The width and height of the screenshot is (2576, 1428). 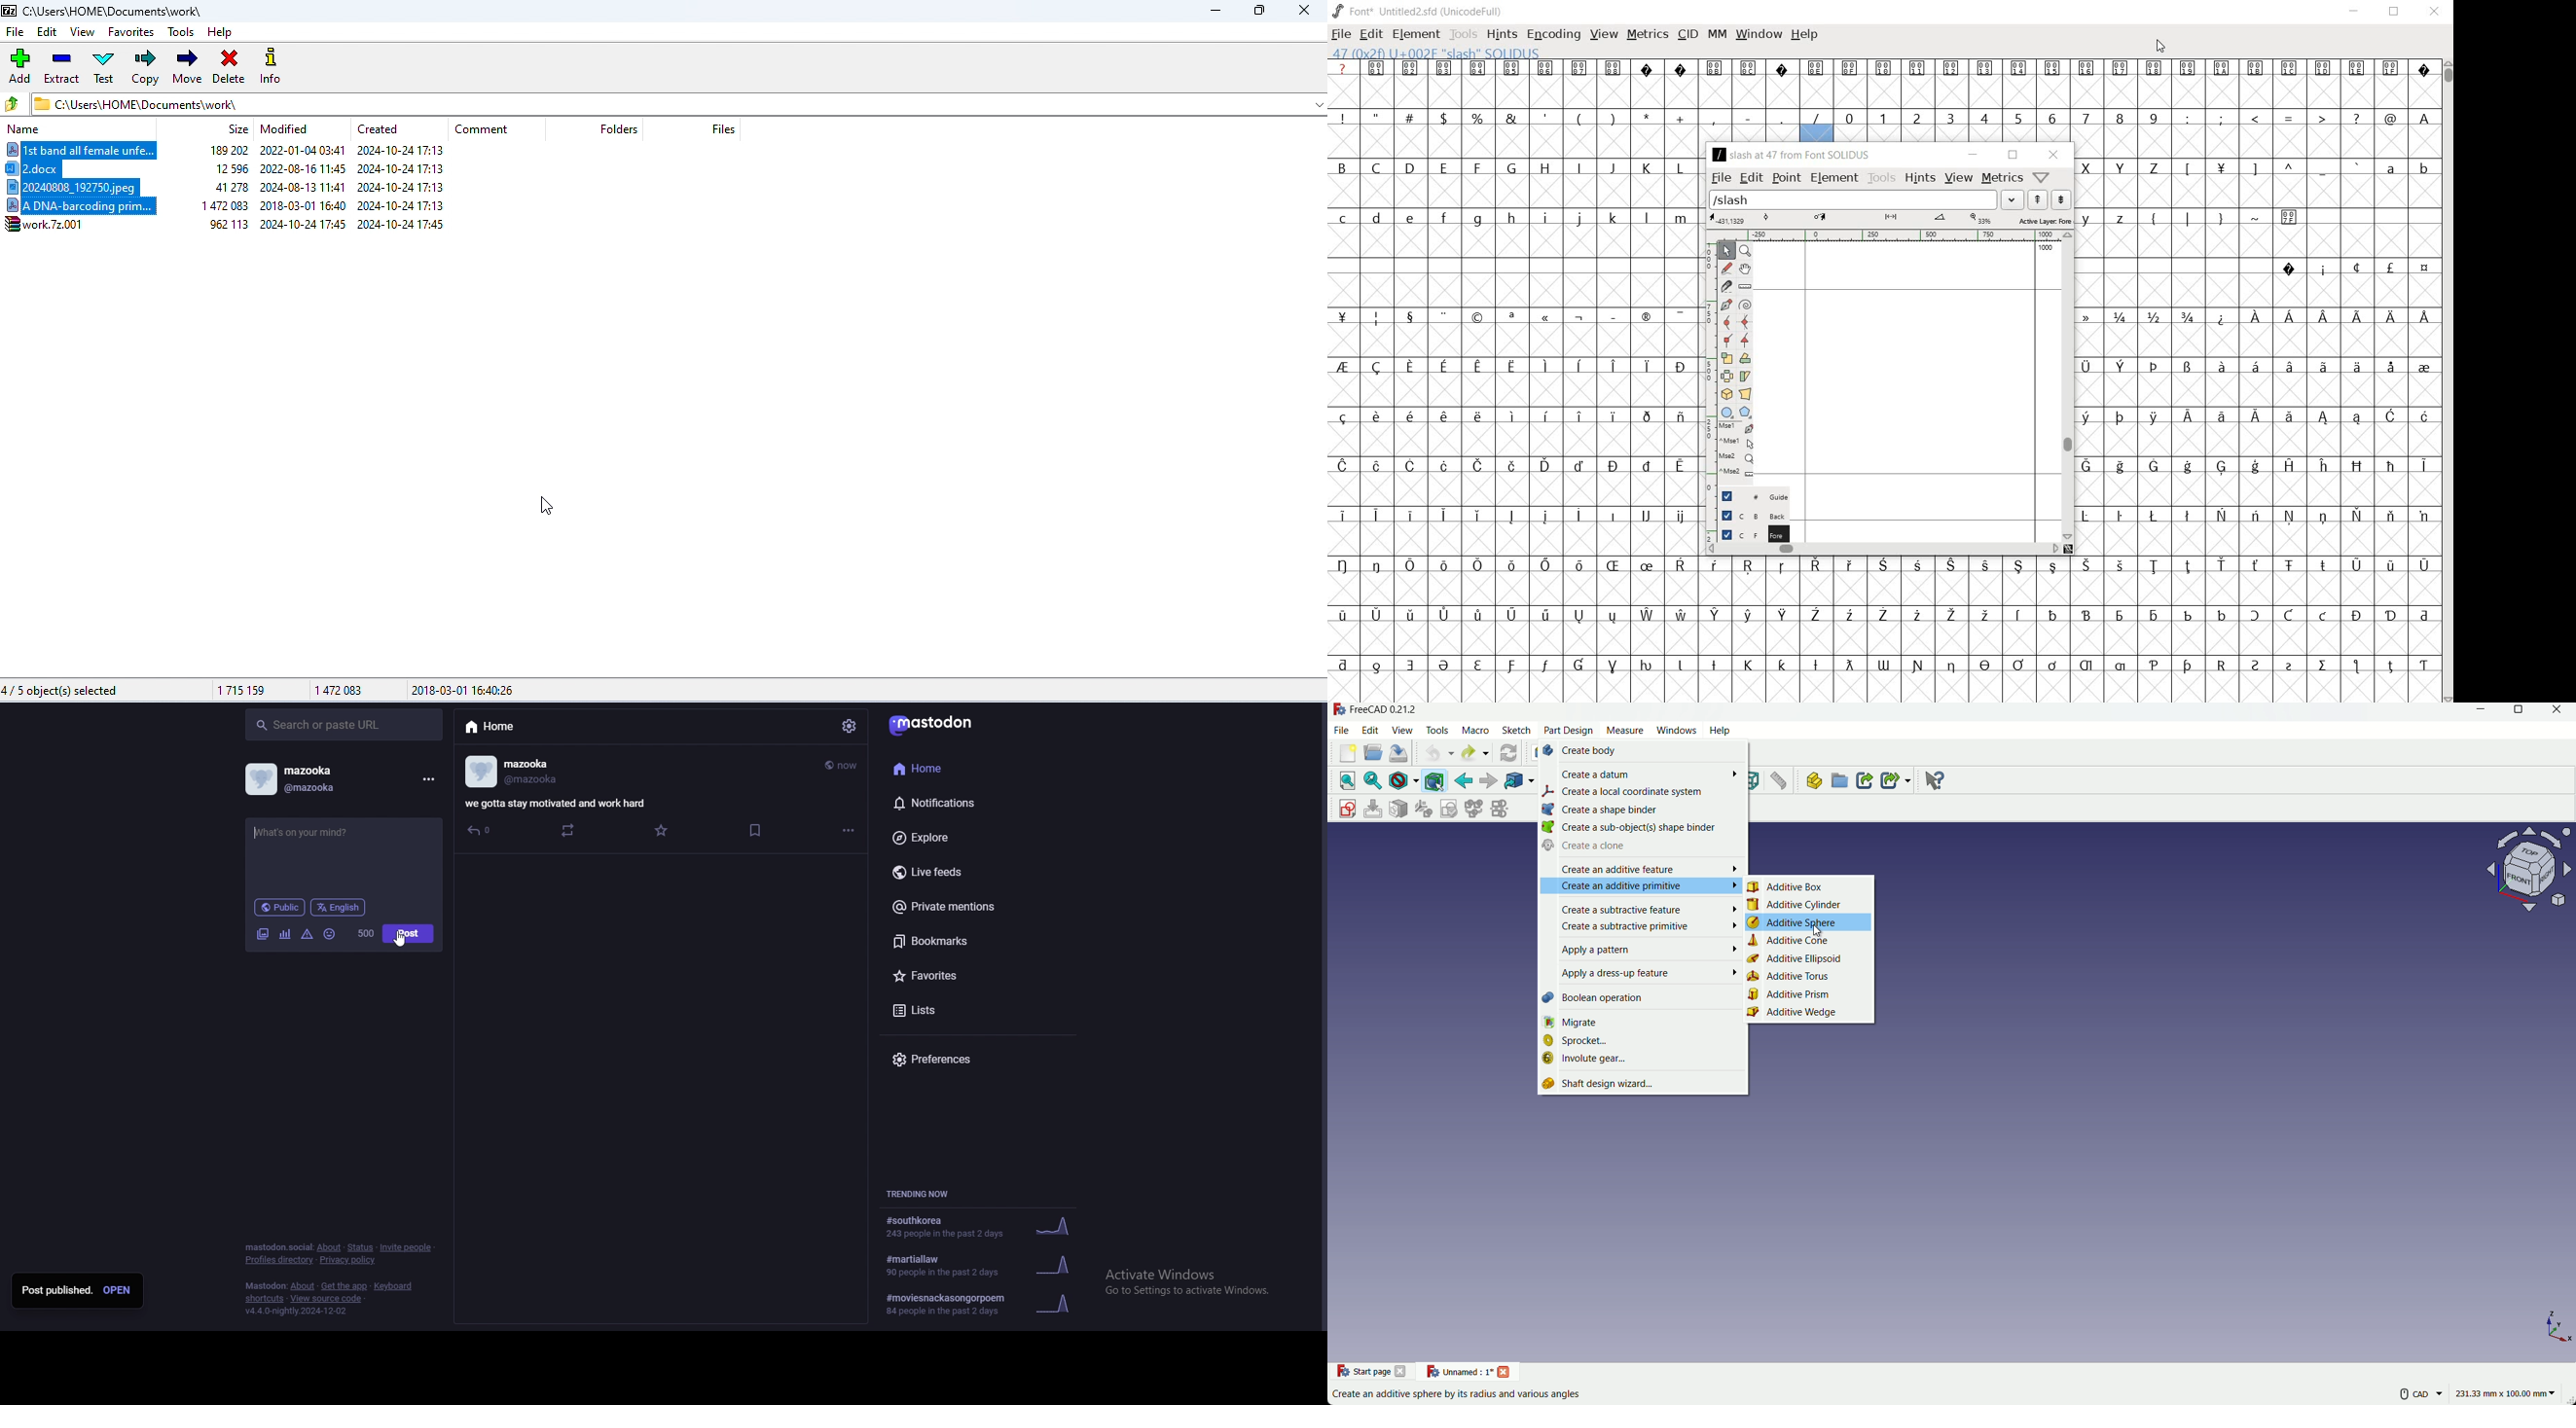 I want to click on about, so click(x=303, y=1287).